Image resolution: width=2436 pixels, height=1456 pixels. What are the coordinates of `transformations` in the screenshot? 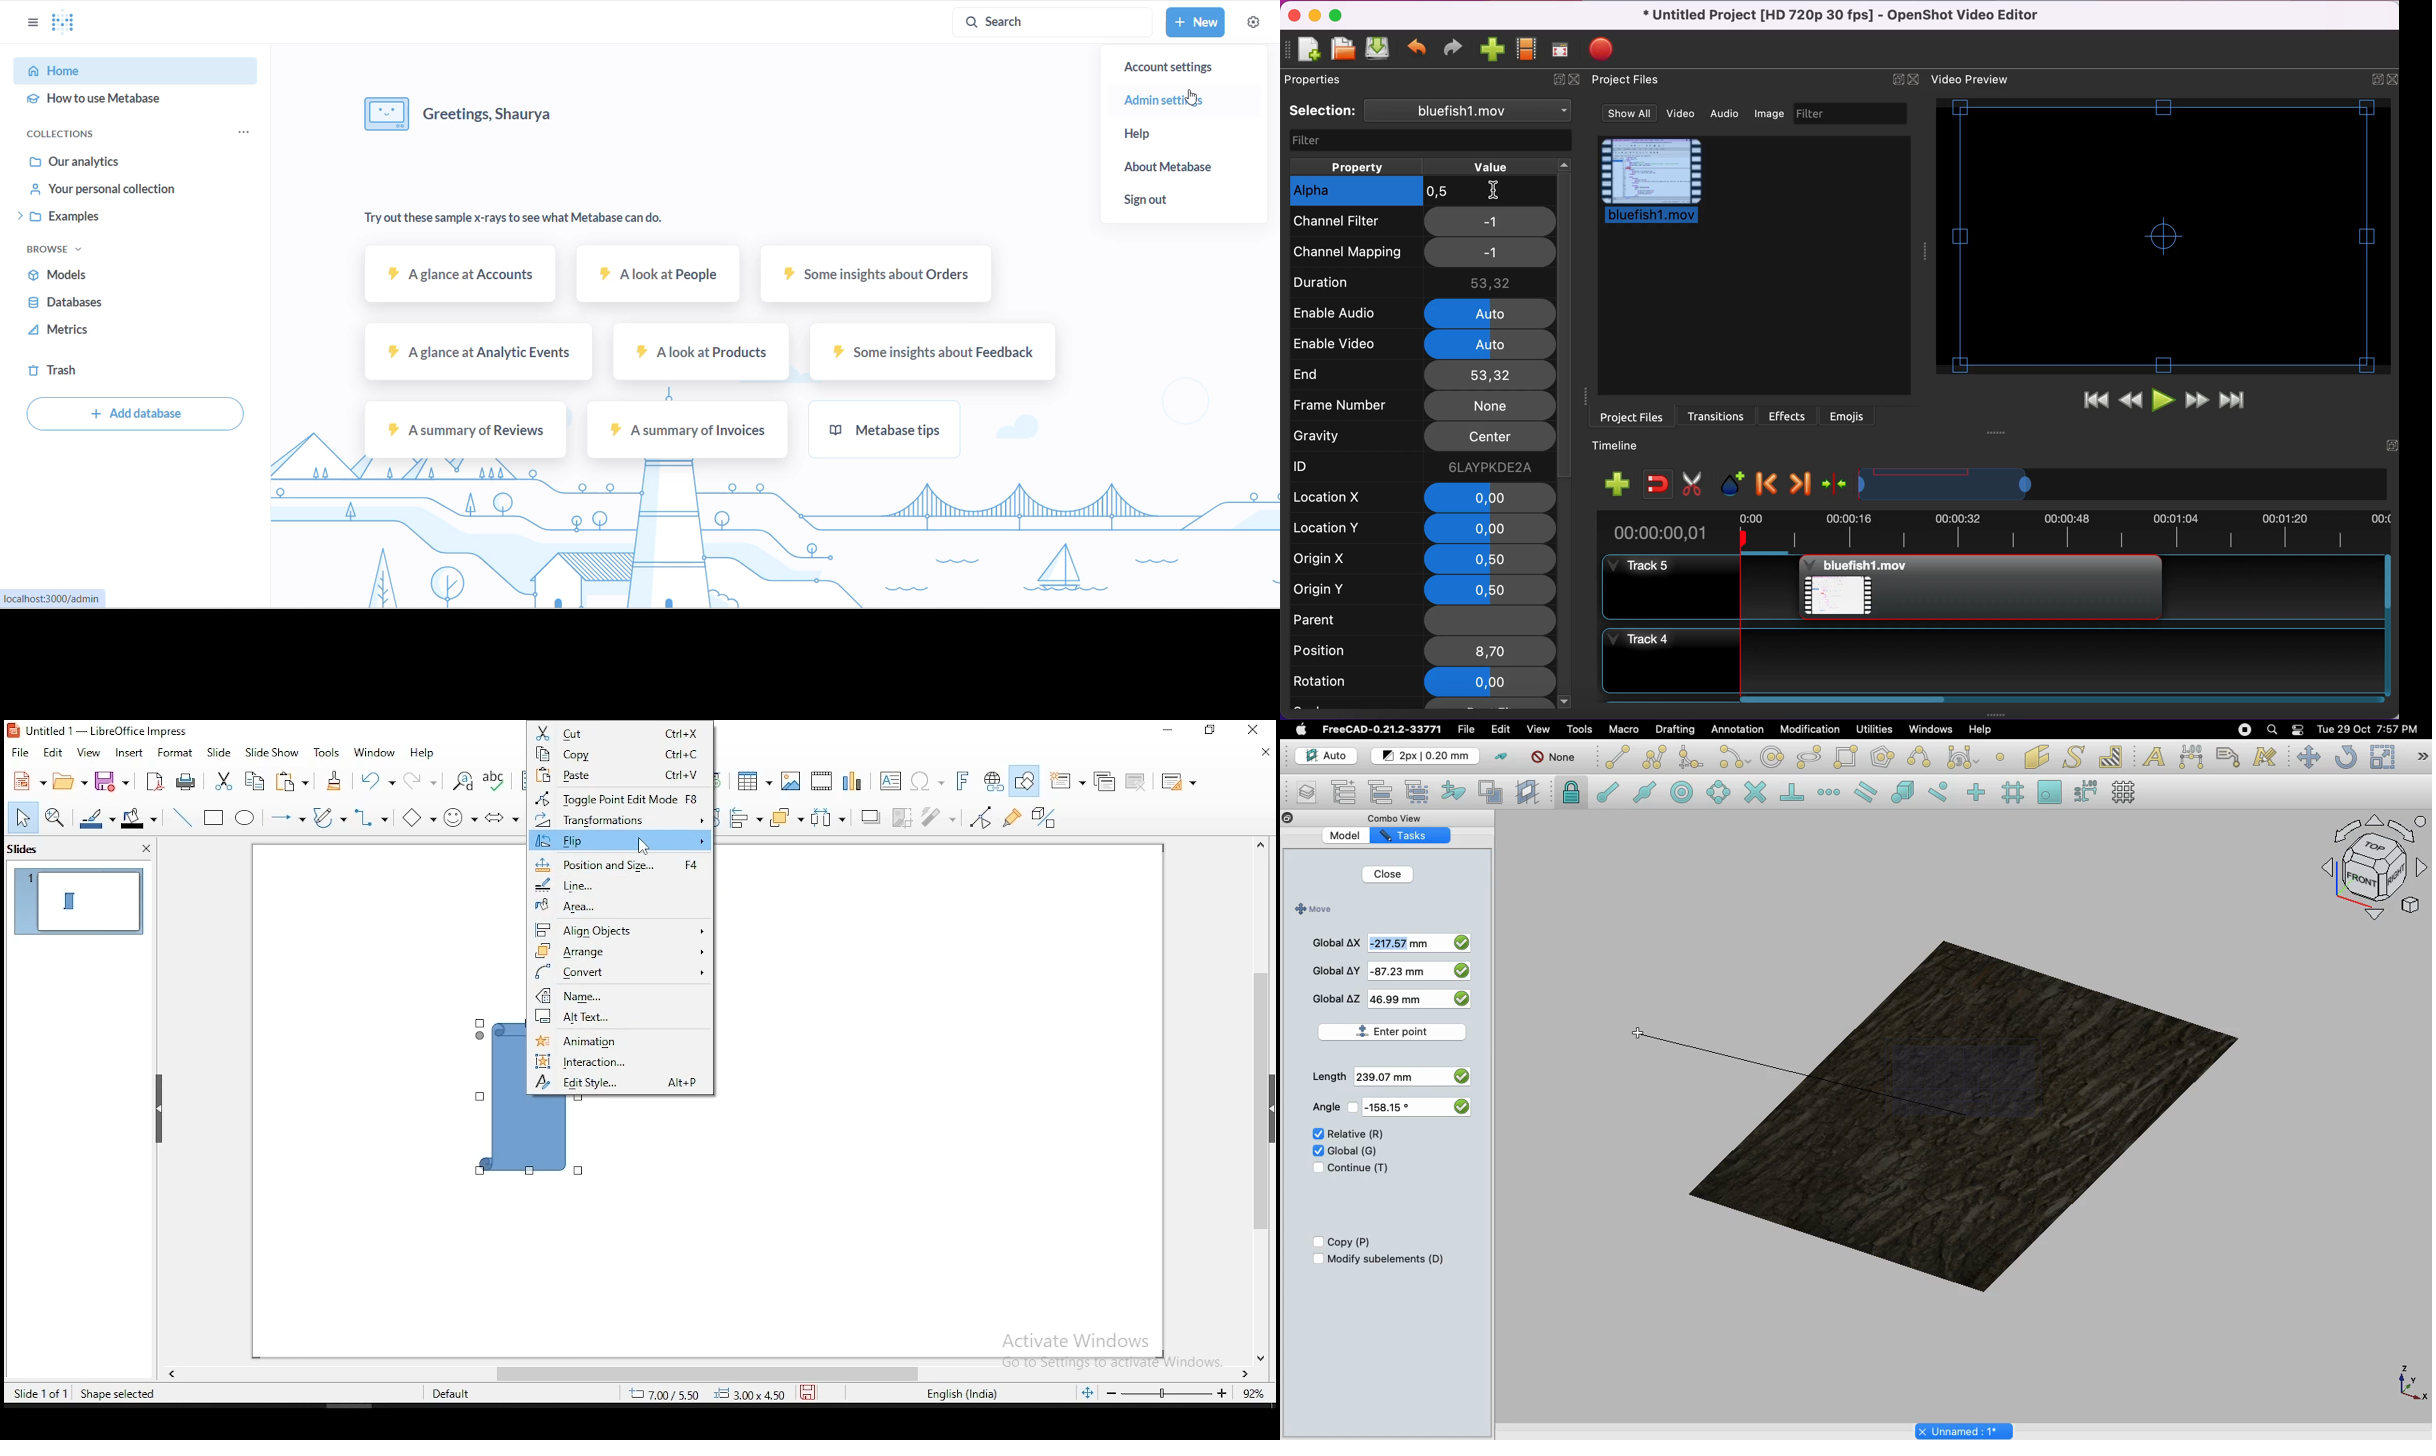 It's located at (618, 819).